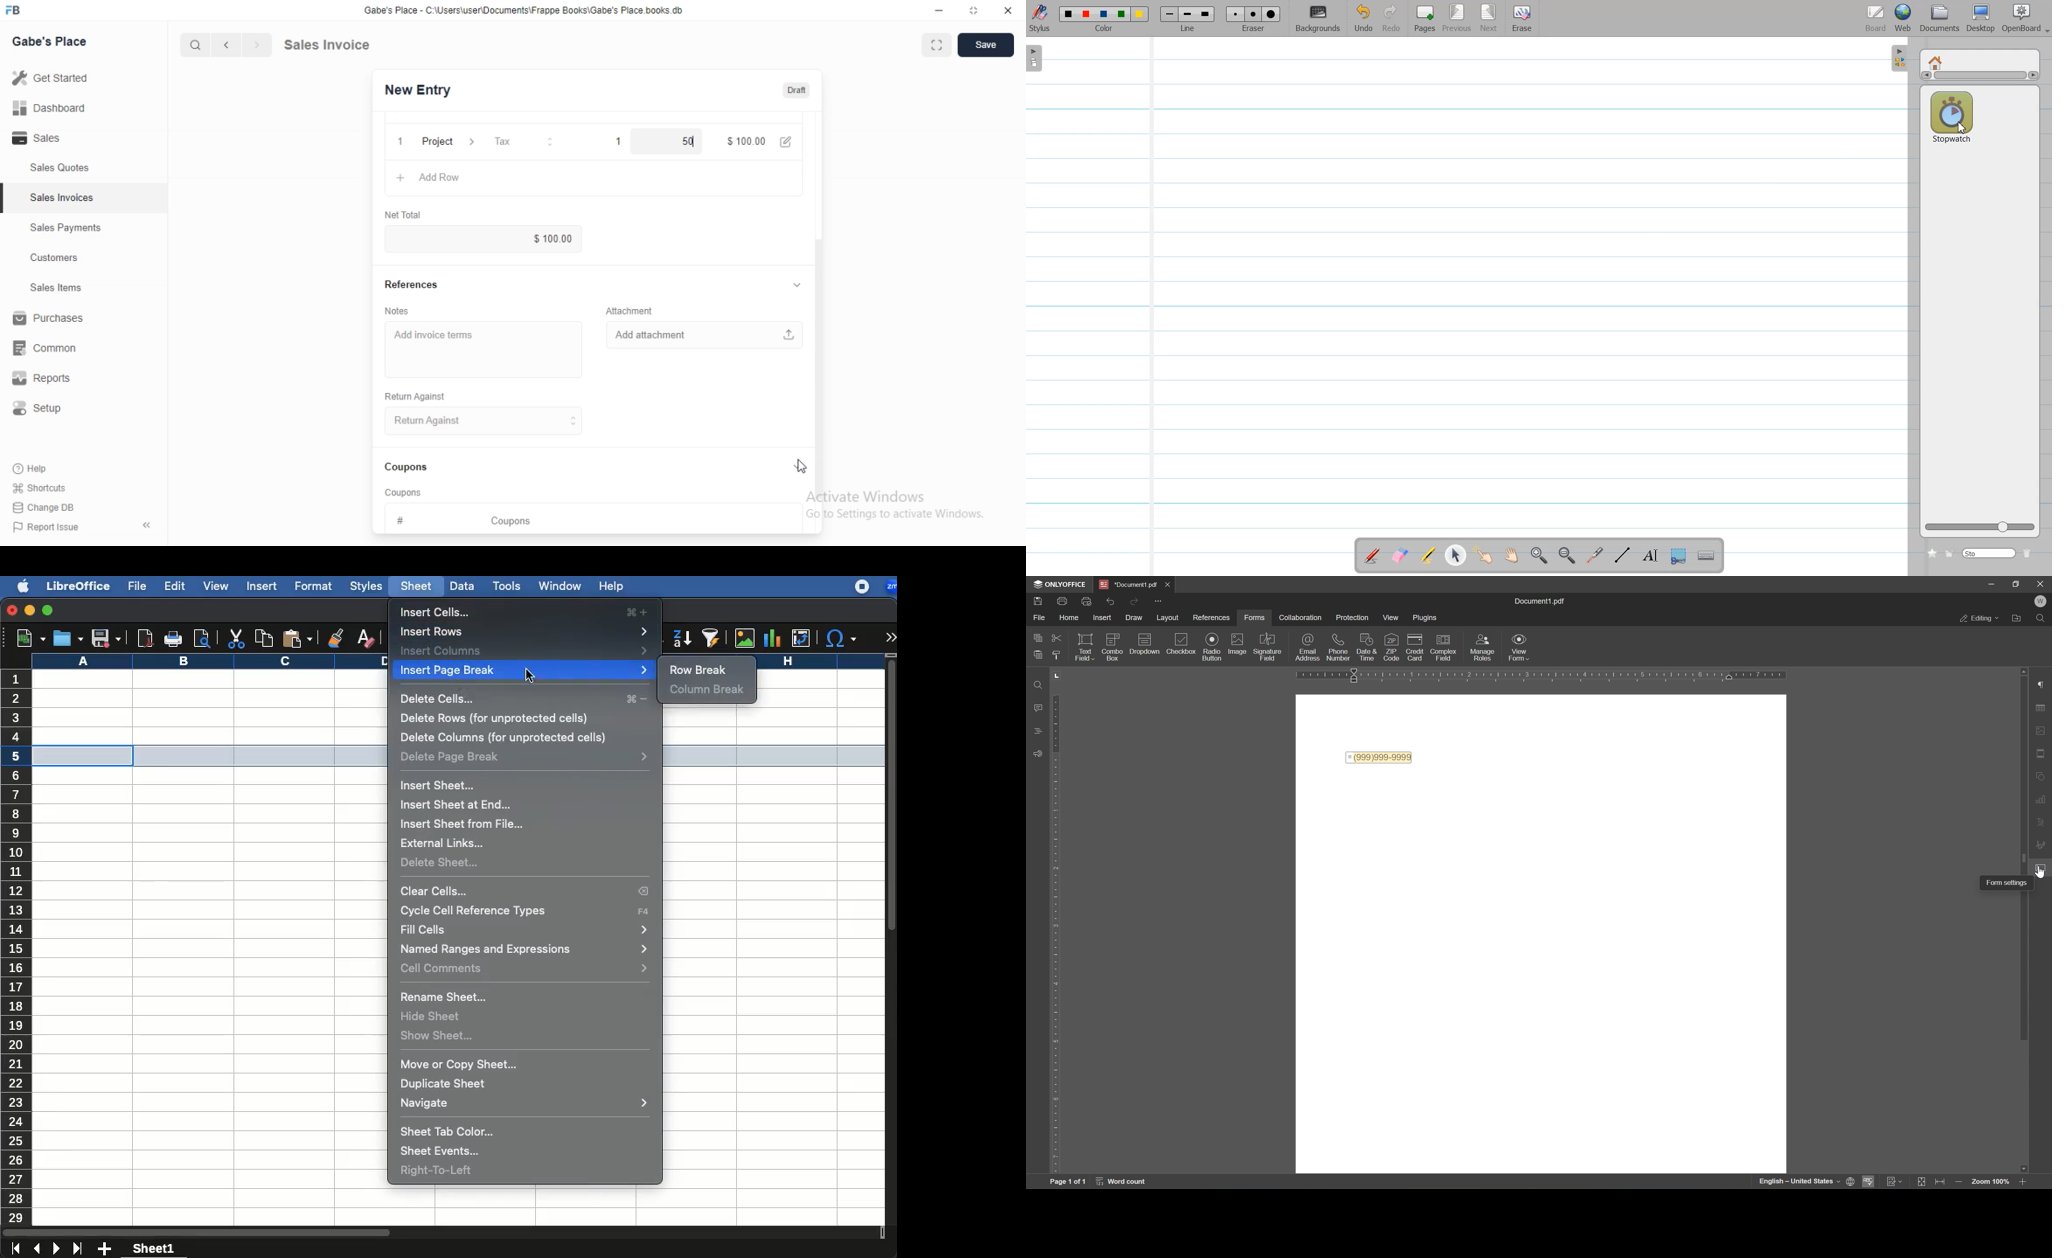 Image resolution: width=2072 pixels, height=1260 pixels. I want to click on Tax , so click(518, 141).